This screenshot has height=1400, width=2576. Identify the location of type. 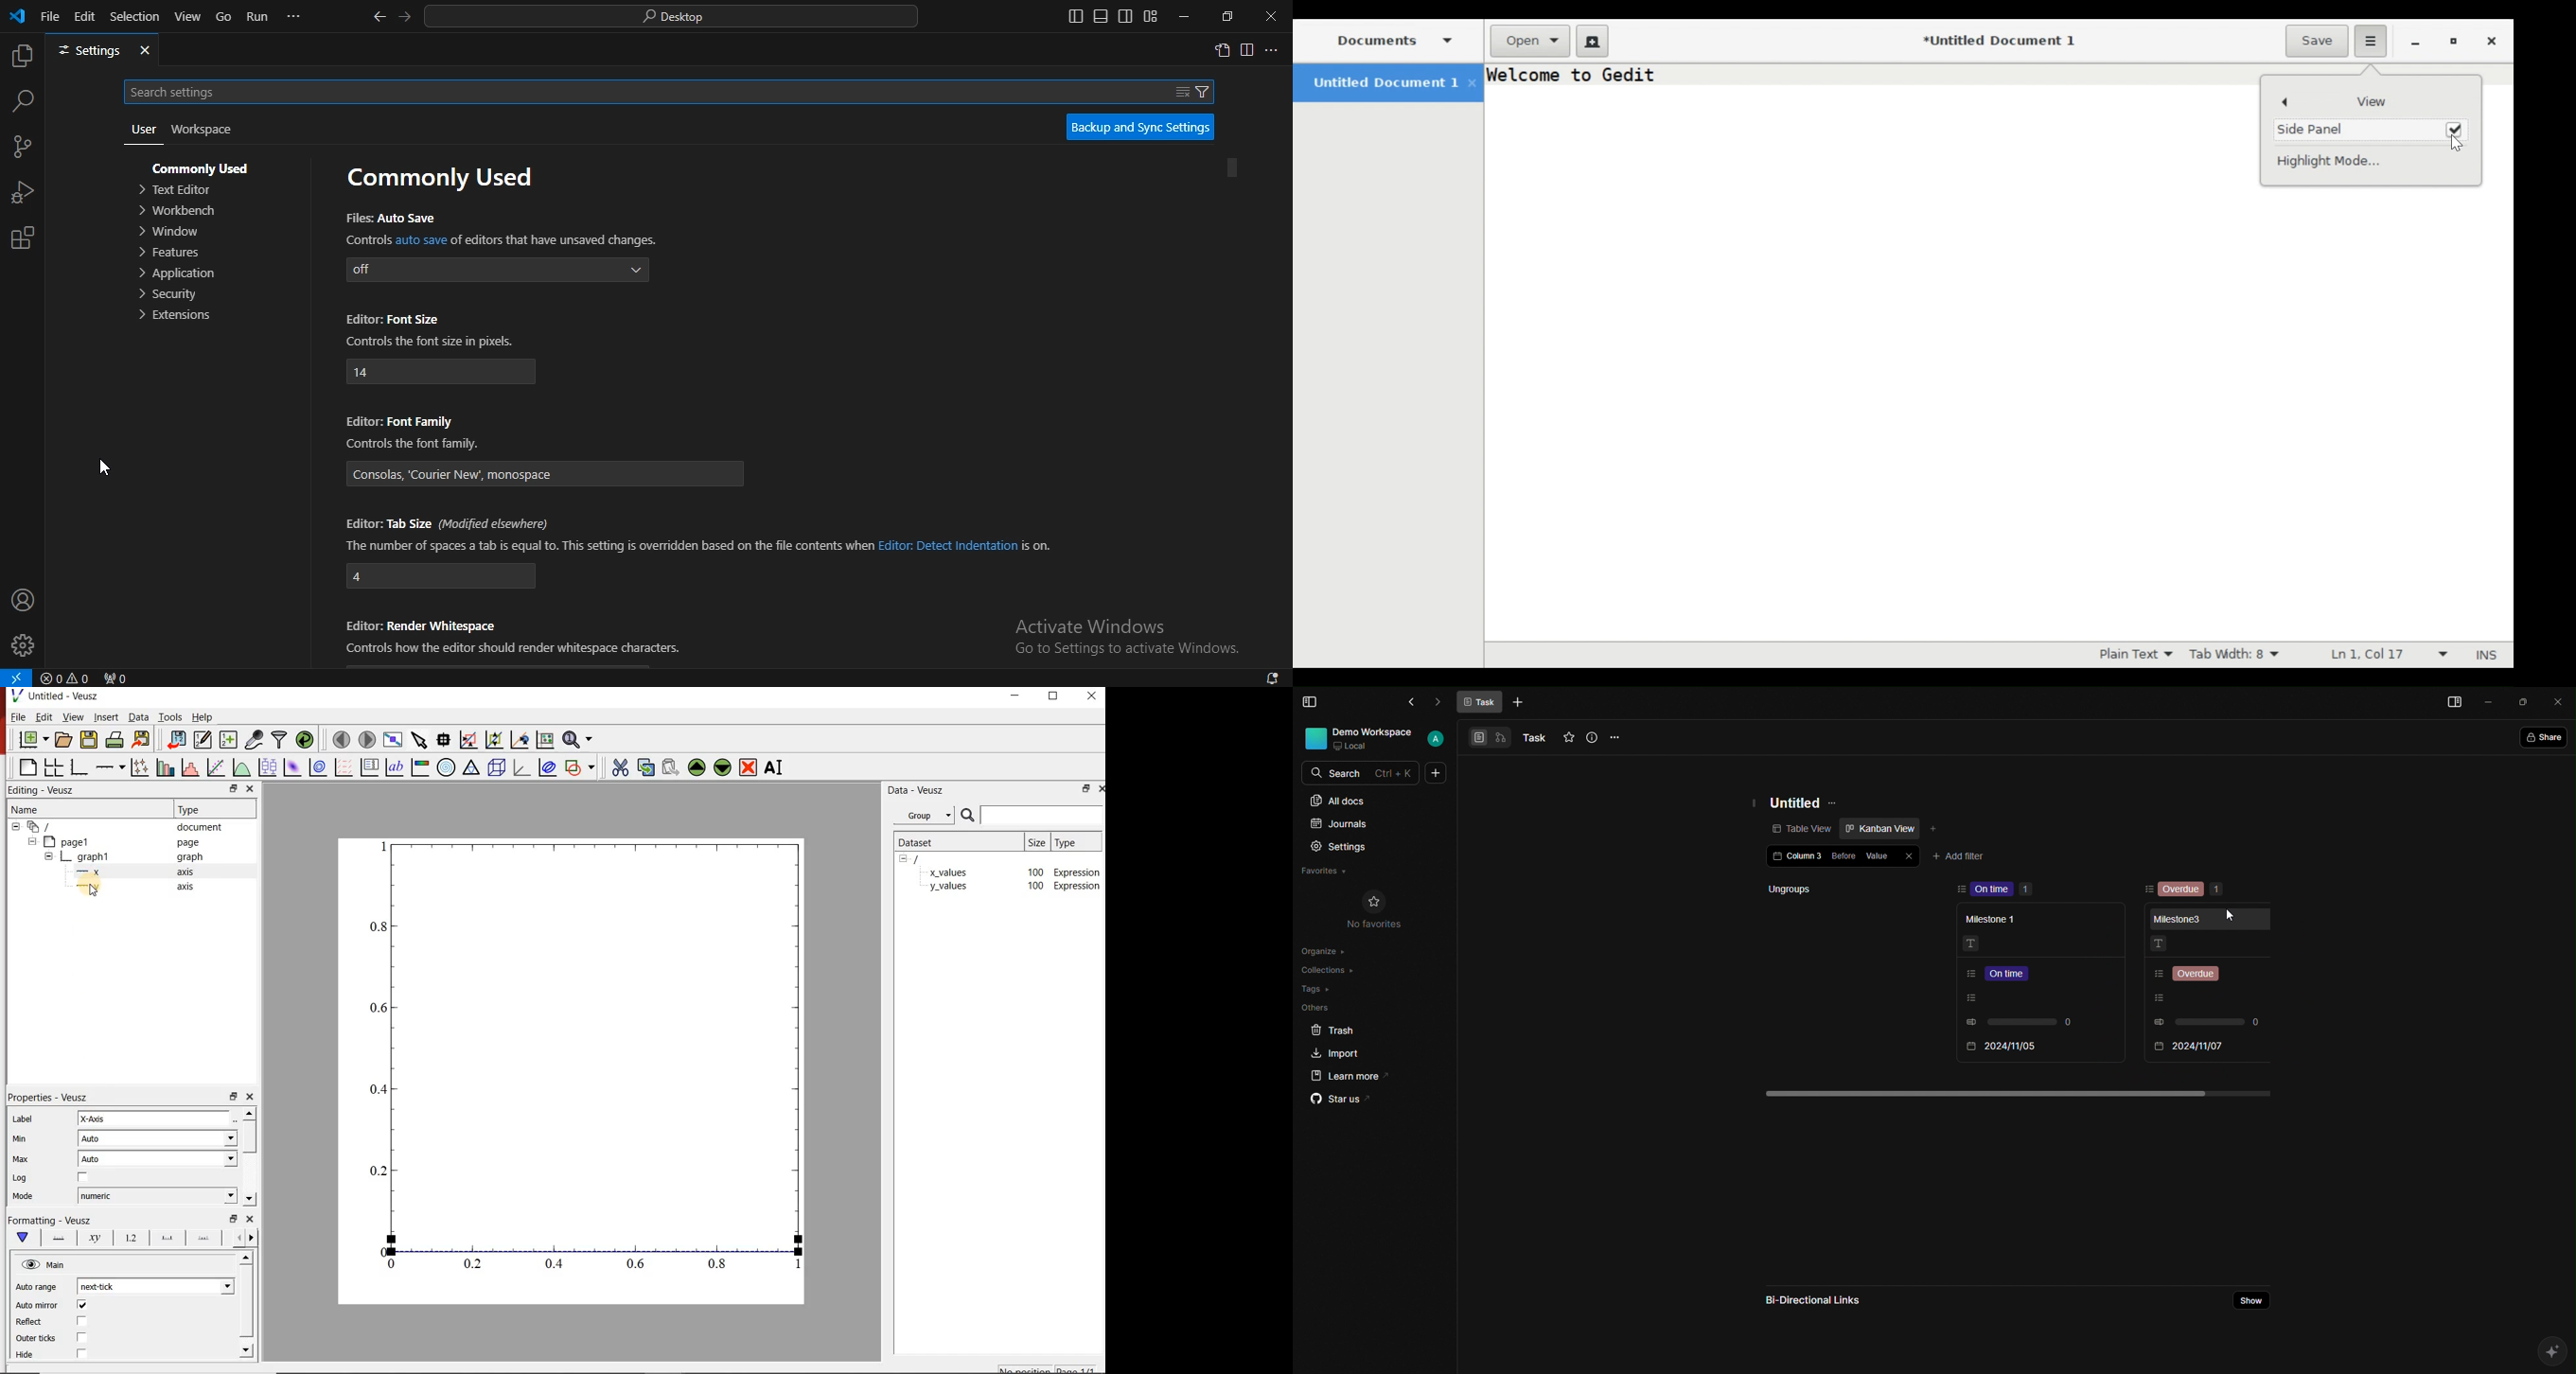
(1075, 843).